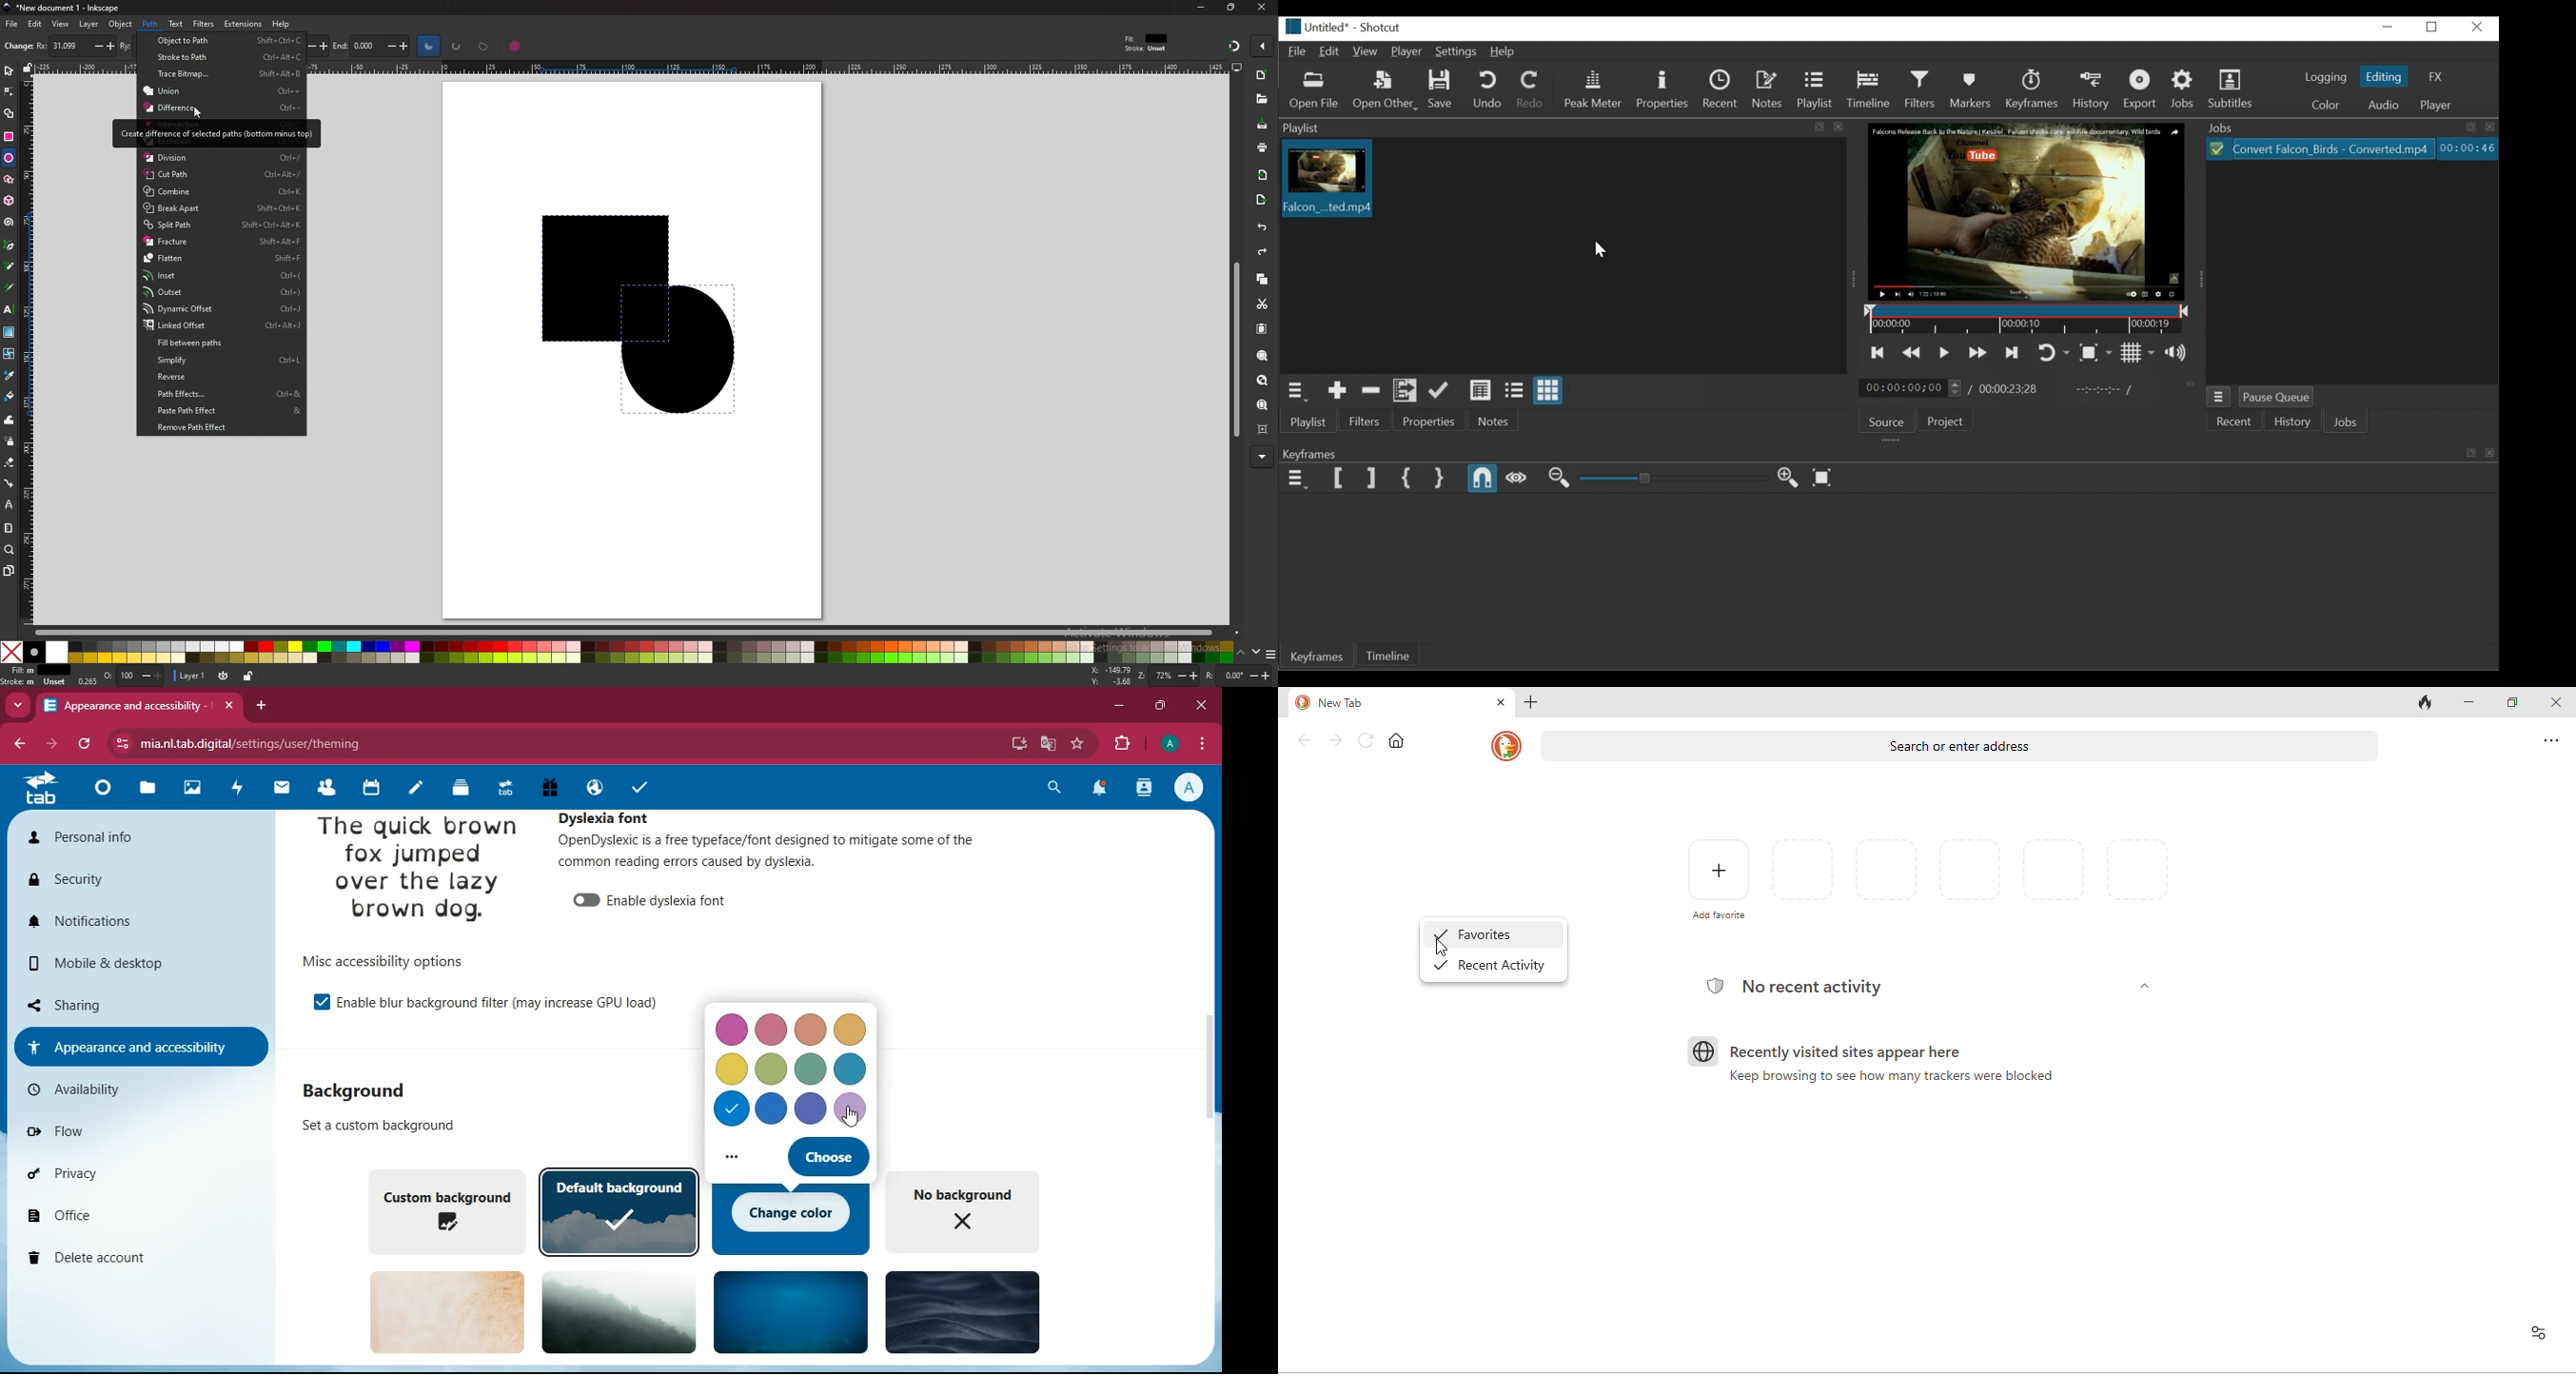  I want to click on maximize, so click(1162, 706).